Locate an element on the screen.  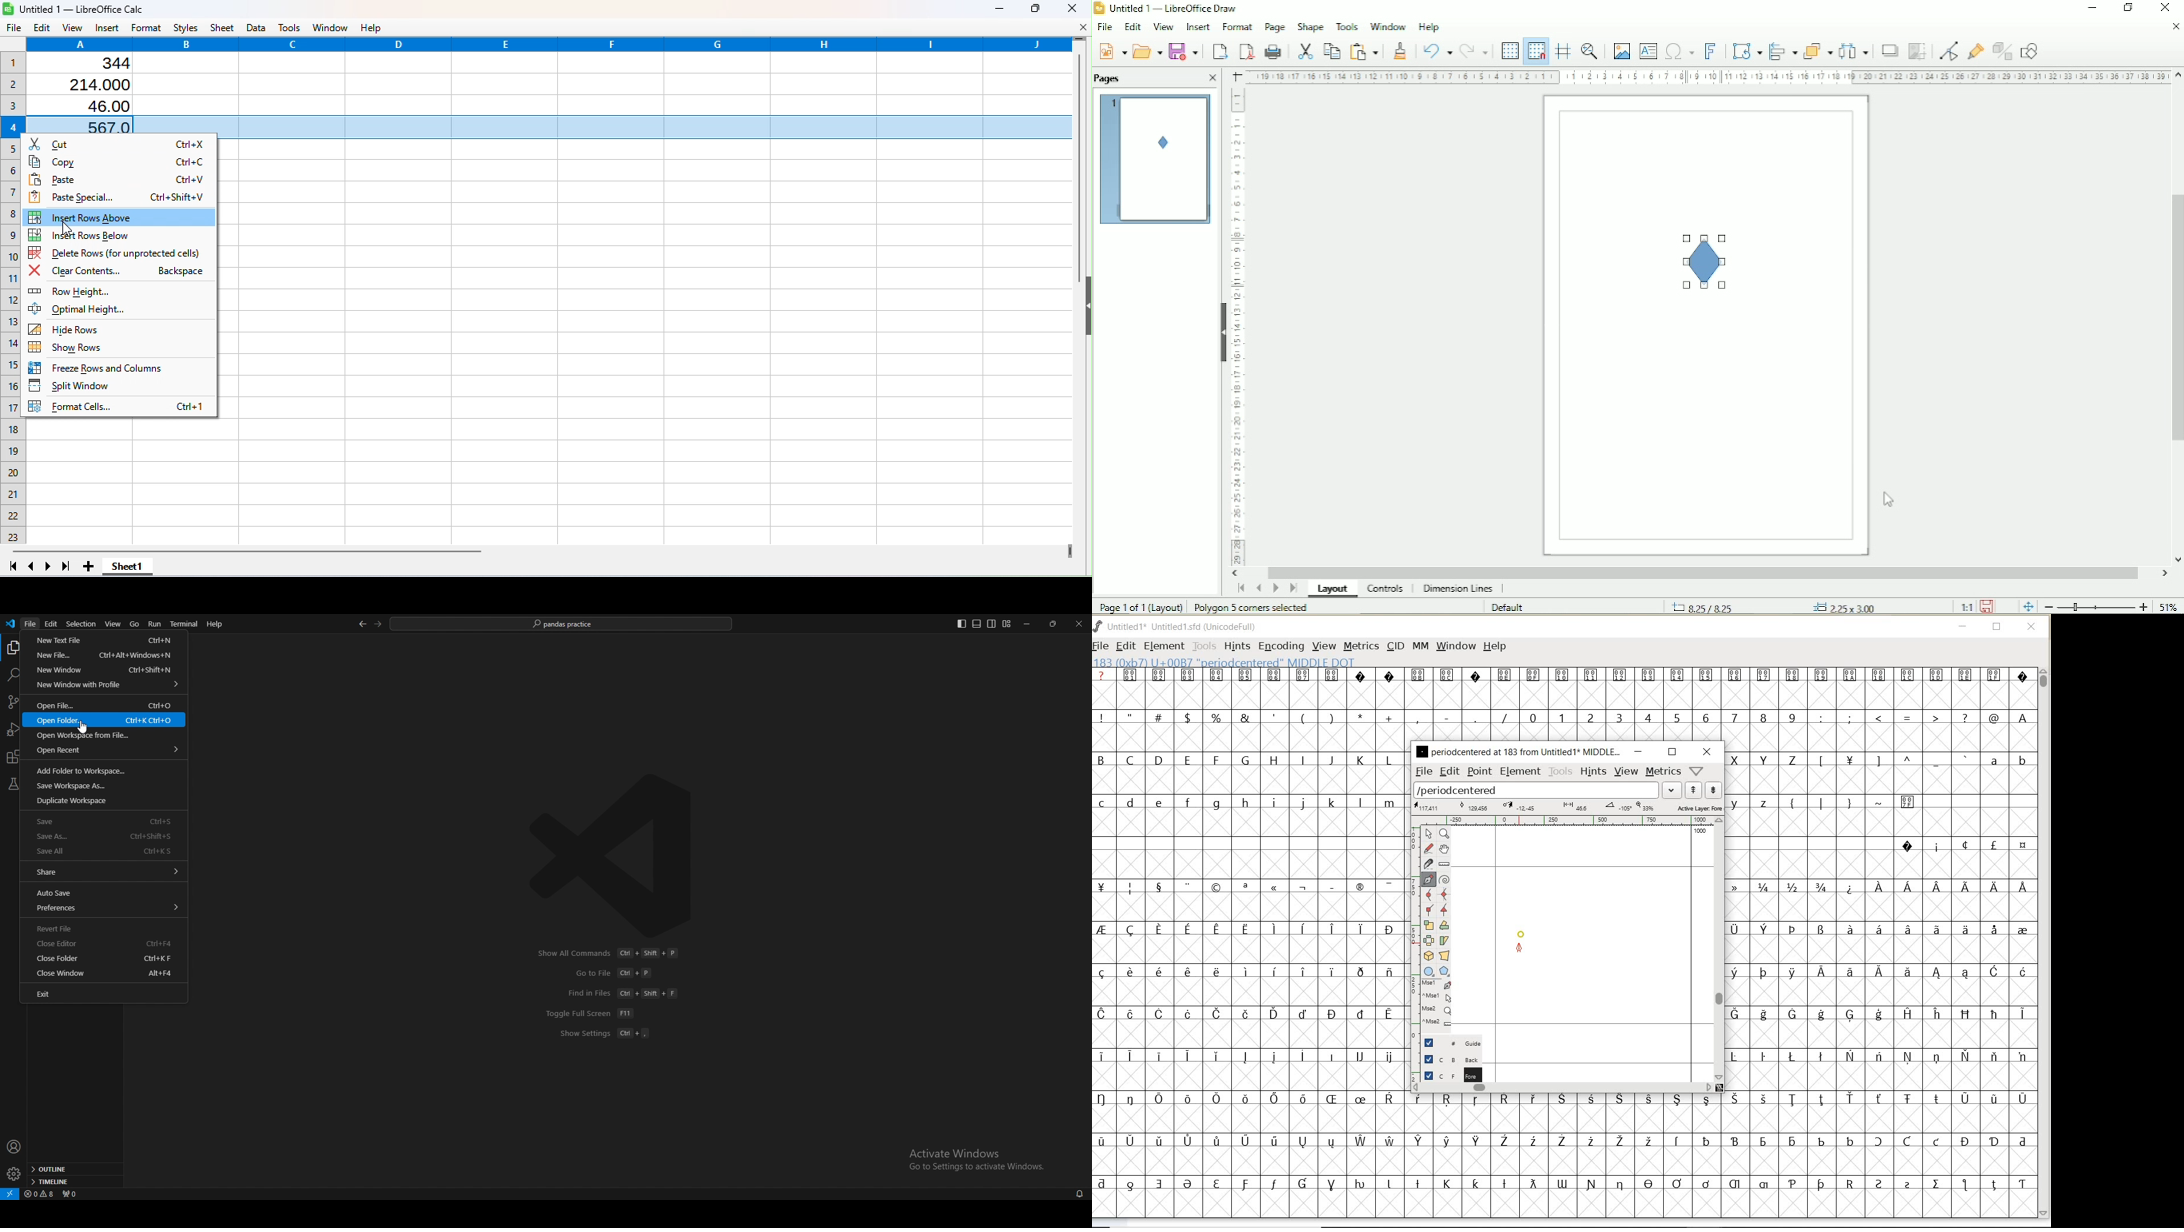
share is located at coordinates (104, 872).